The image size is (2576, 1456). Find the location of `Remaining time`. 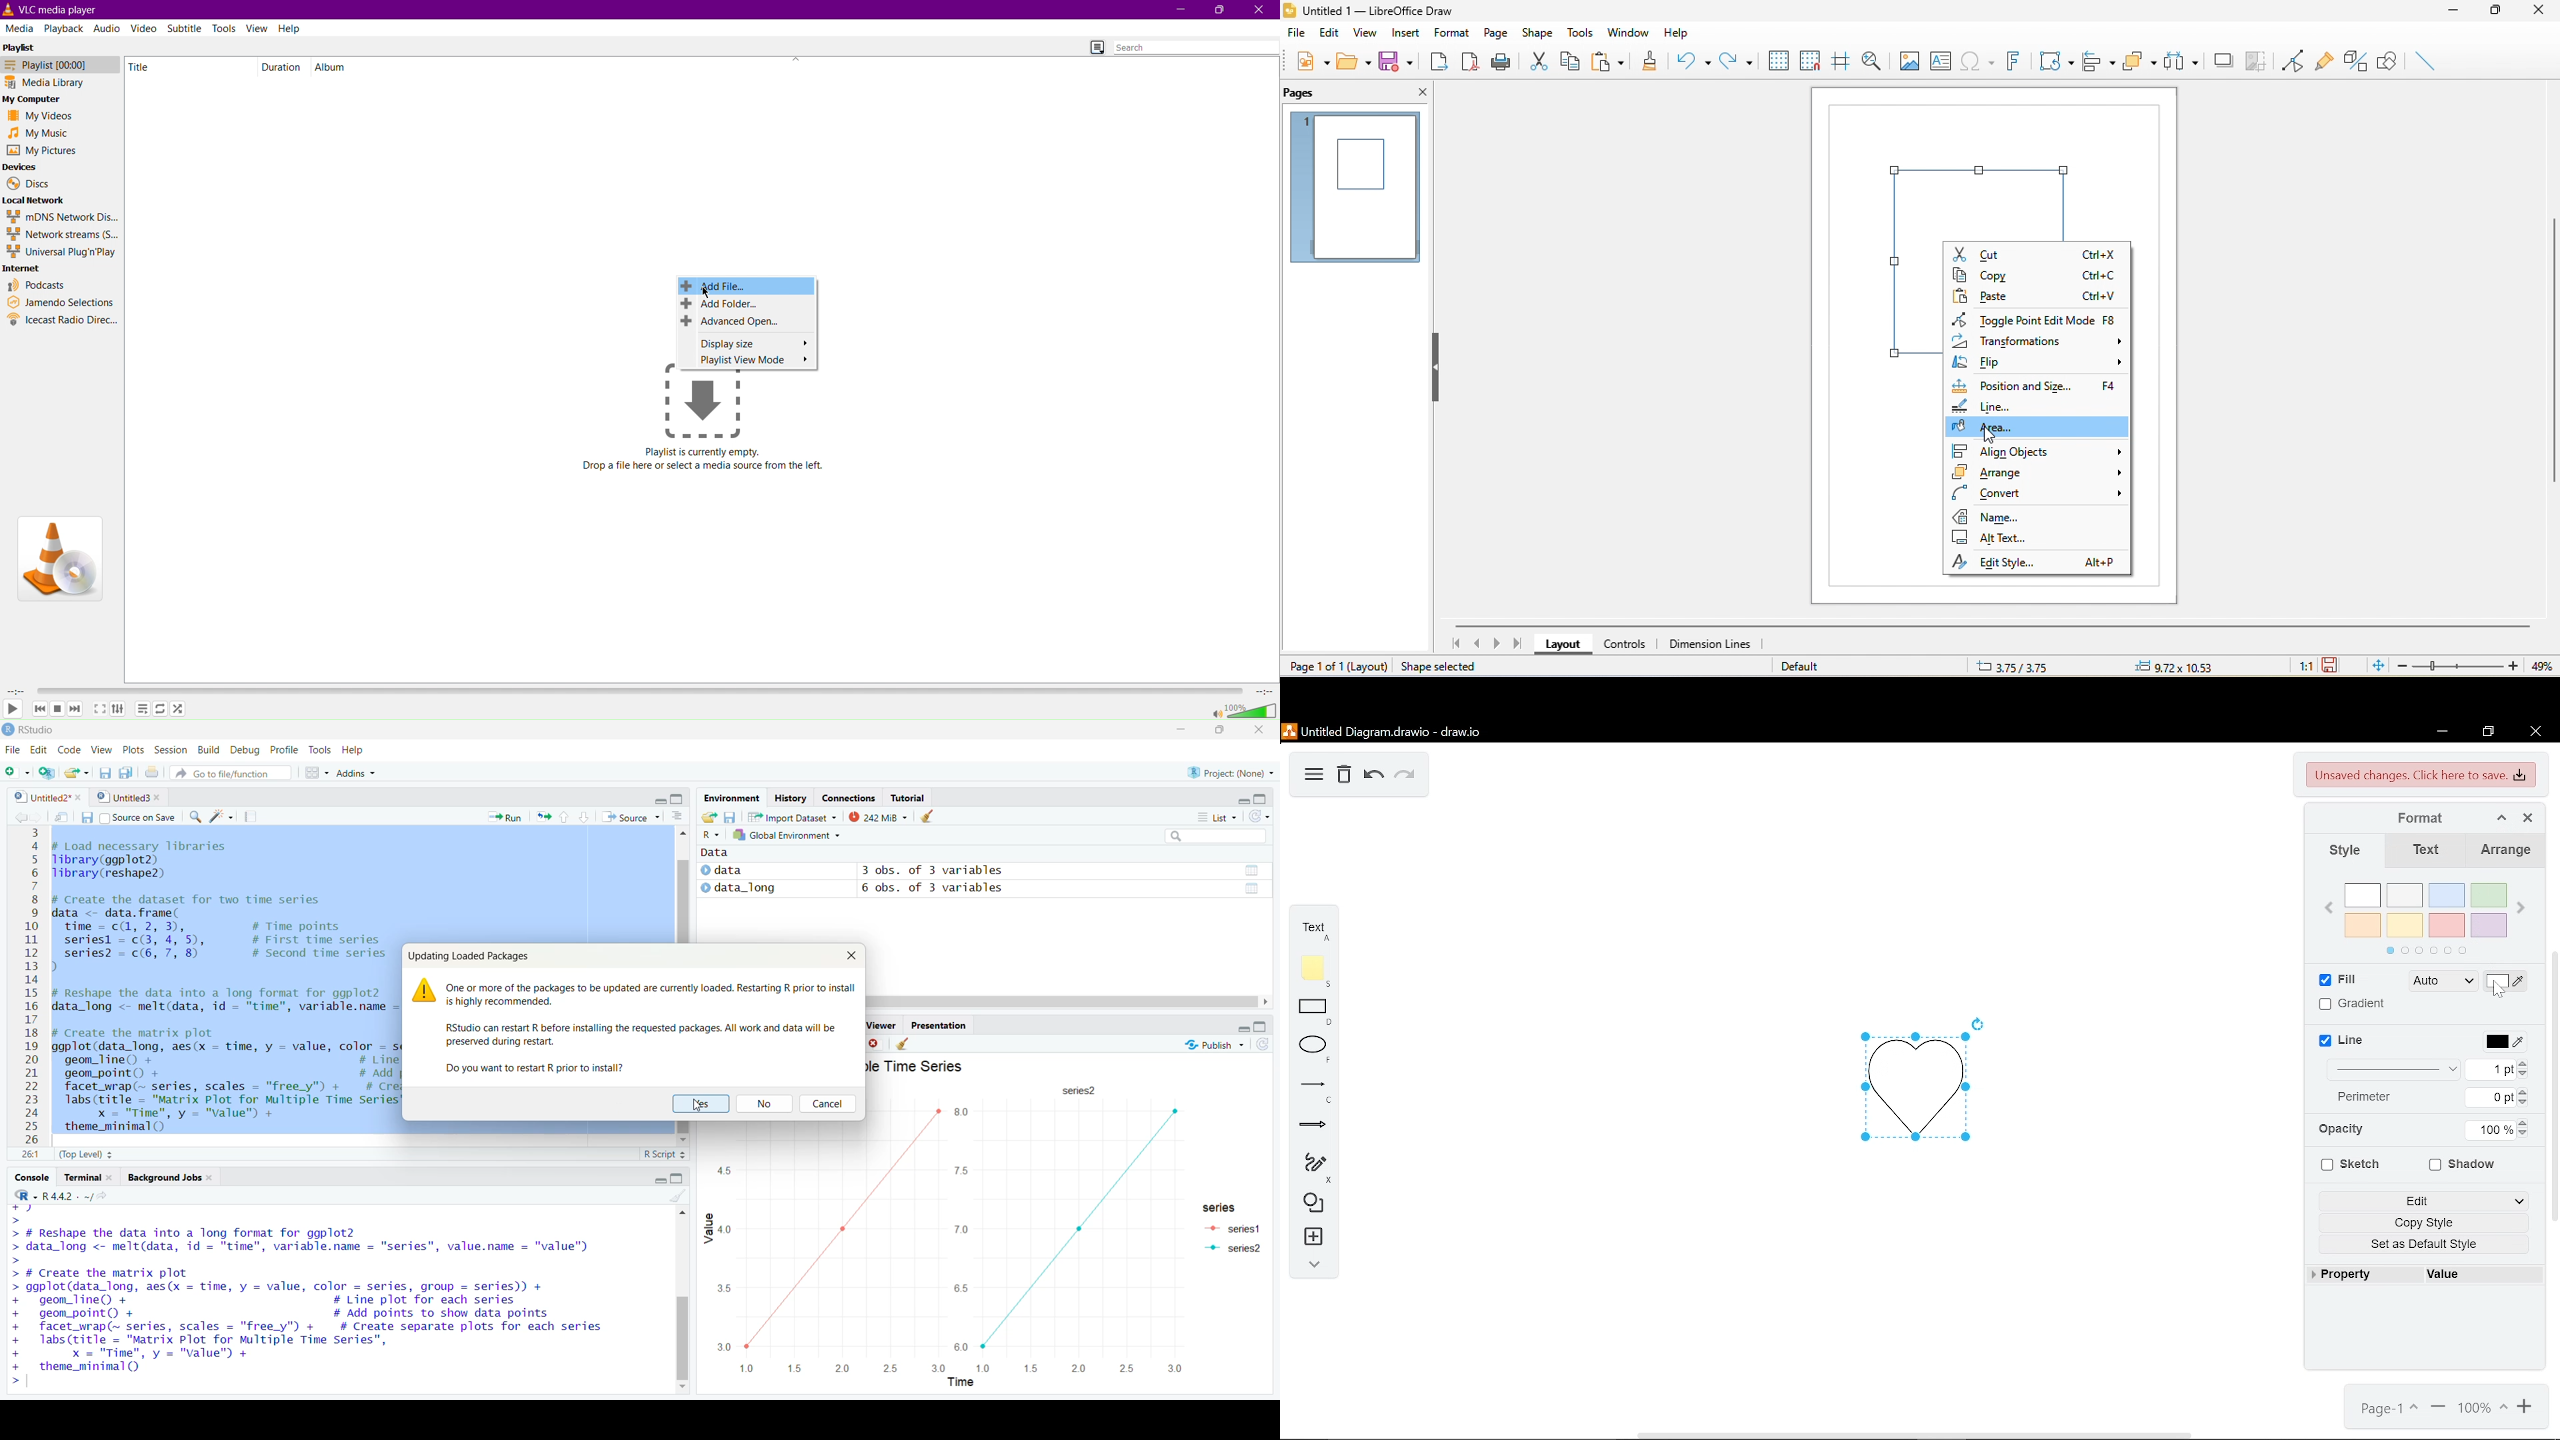

Remaining time is located at coordinates (1265, 691).